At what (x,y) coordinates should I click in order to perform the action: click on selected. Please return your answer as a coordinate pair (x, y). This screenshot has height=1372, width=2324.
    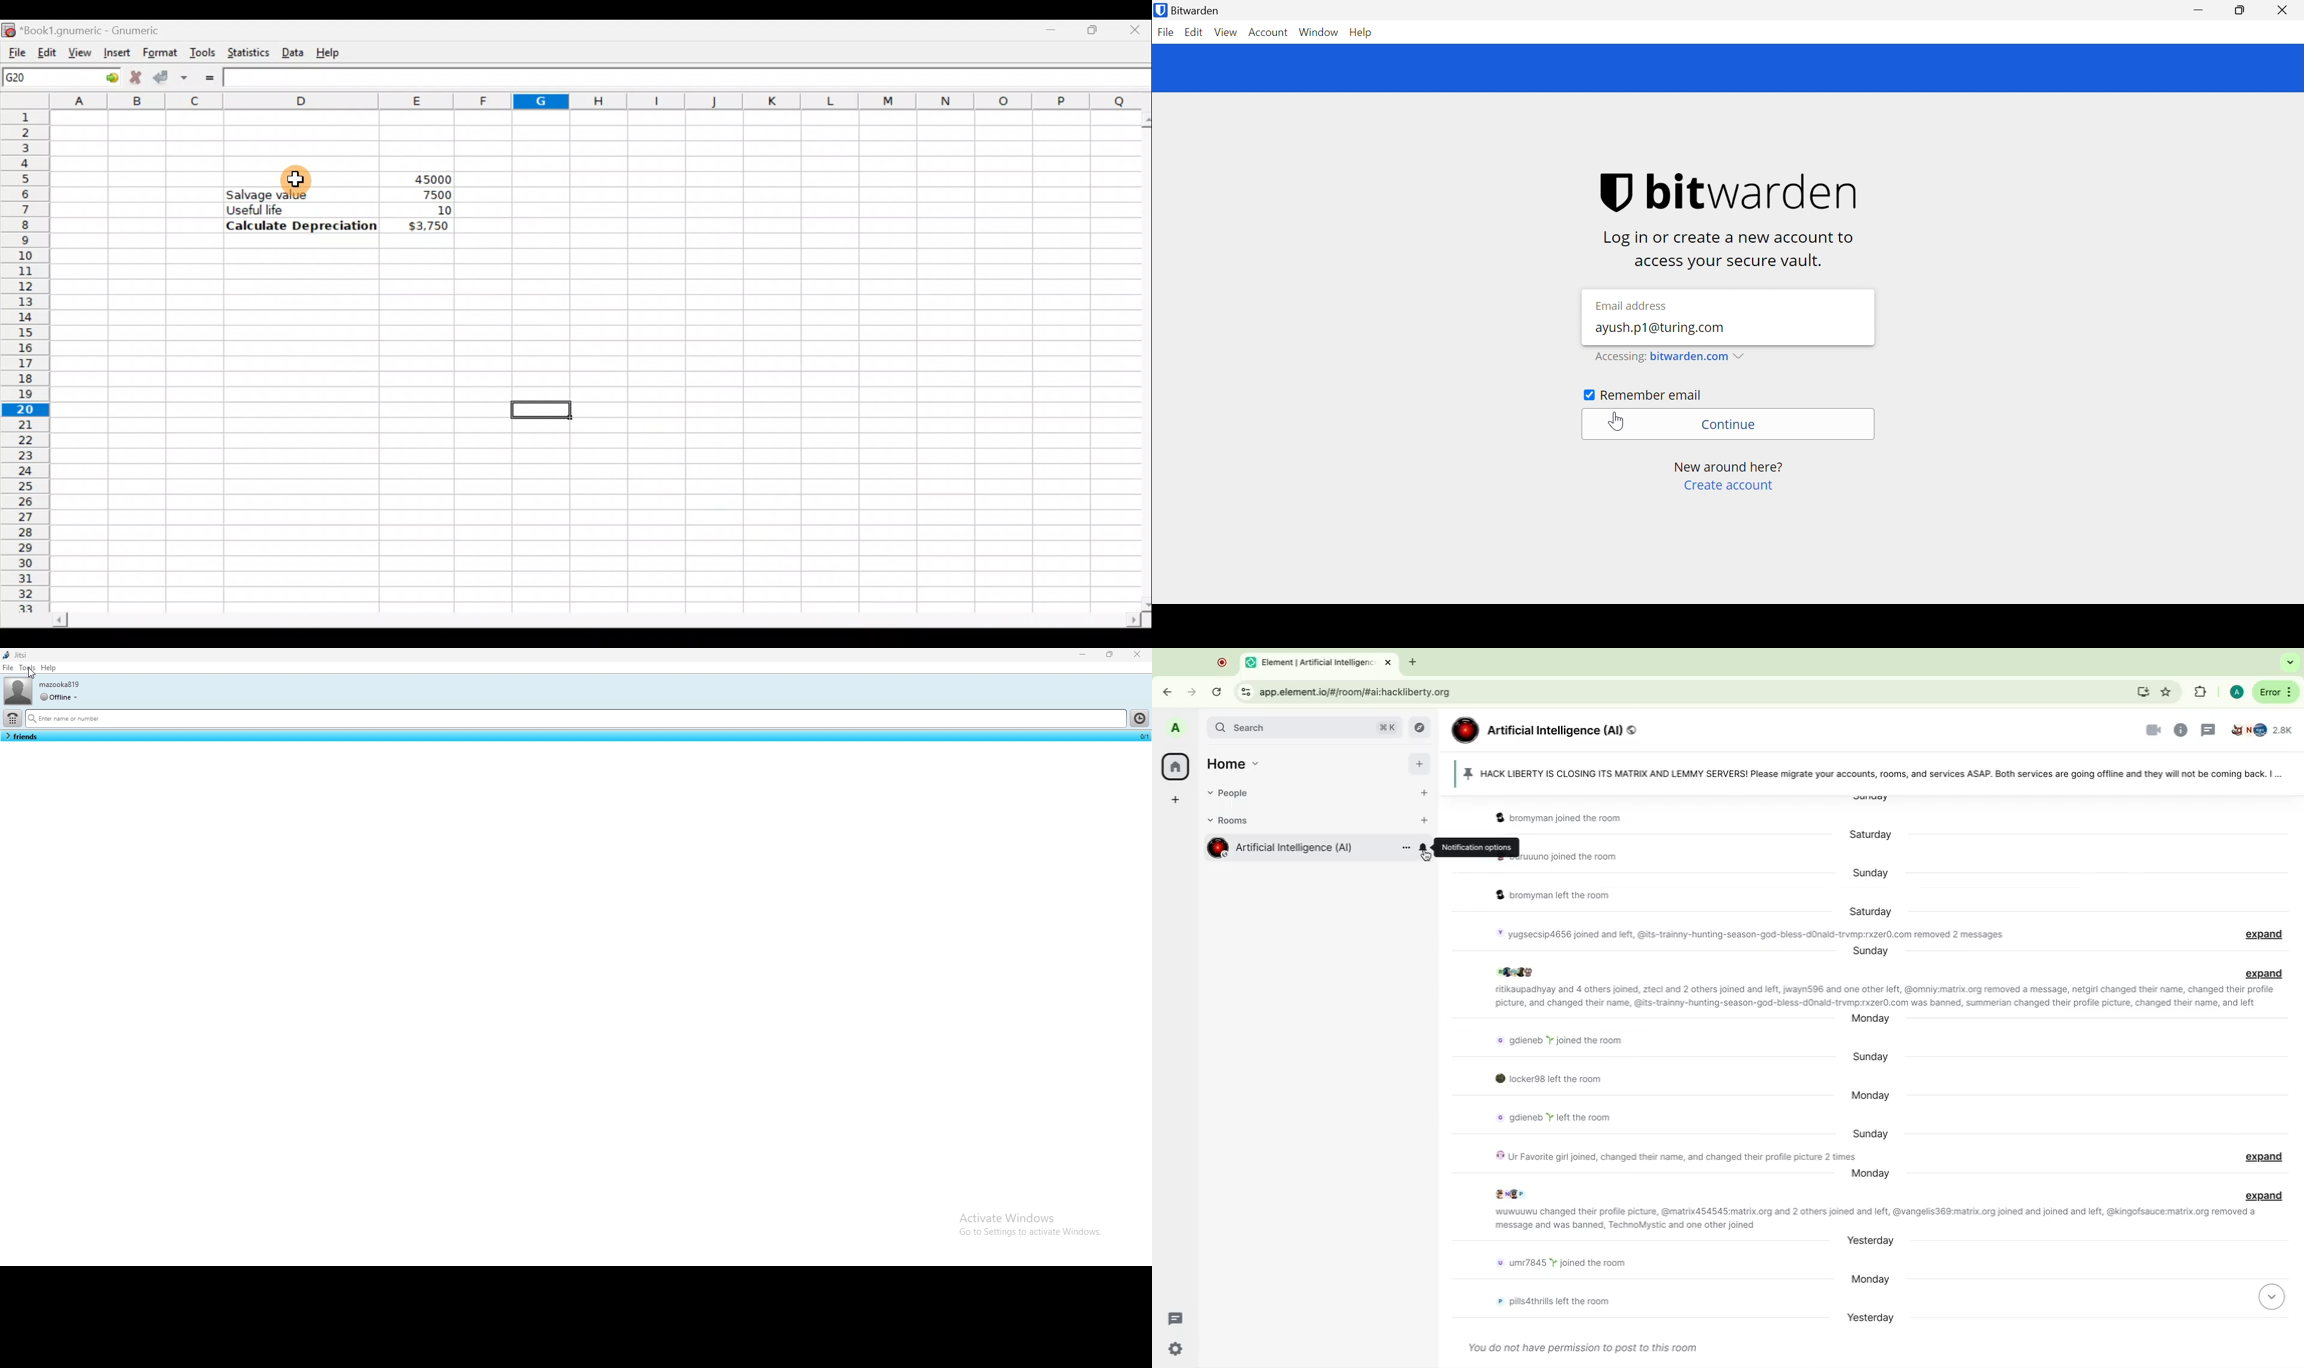
    Looking at the image, I should click on (1142, 736).